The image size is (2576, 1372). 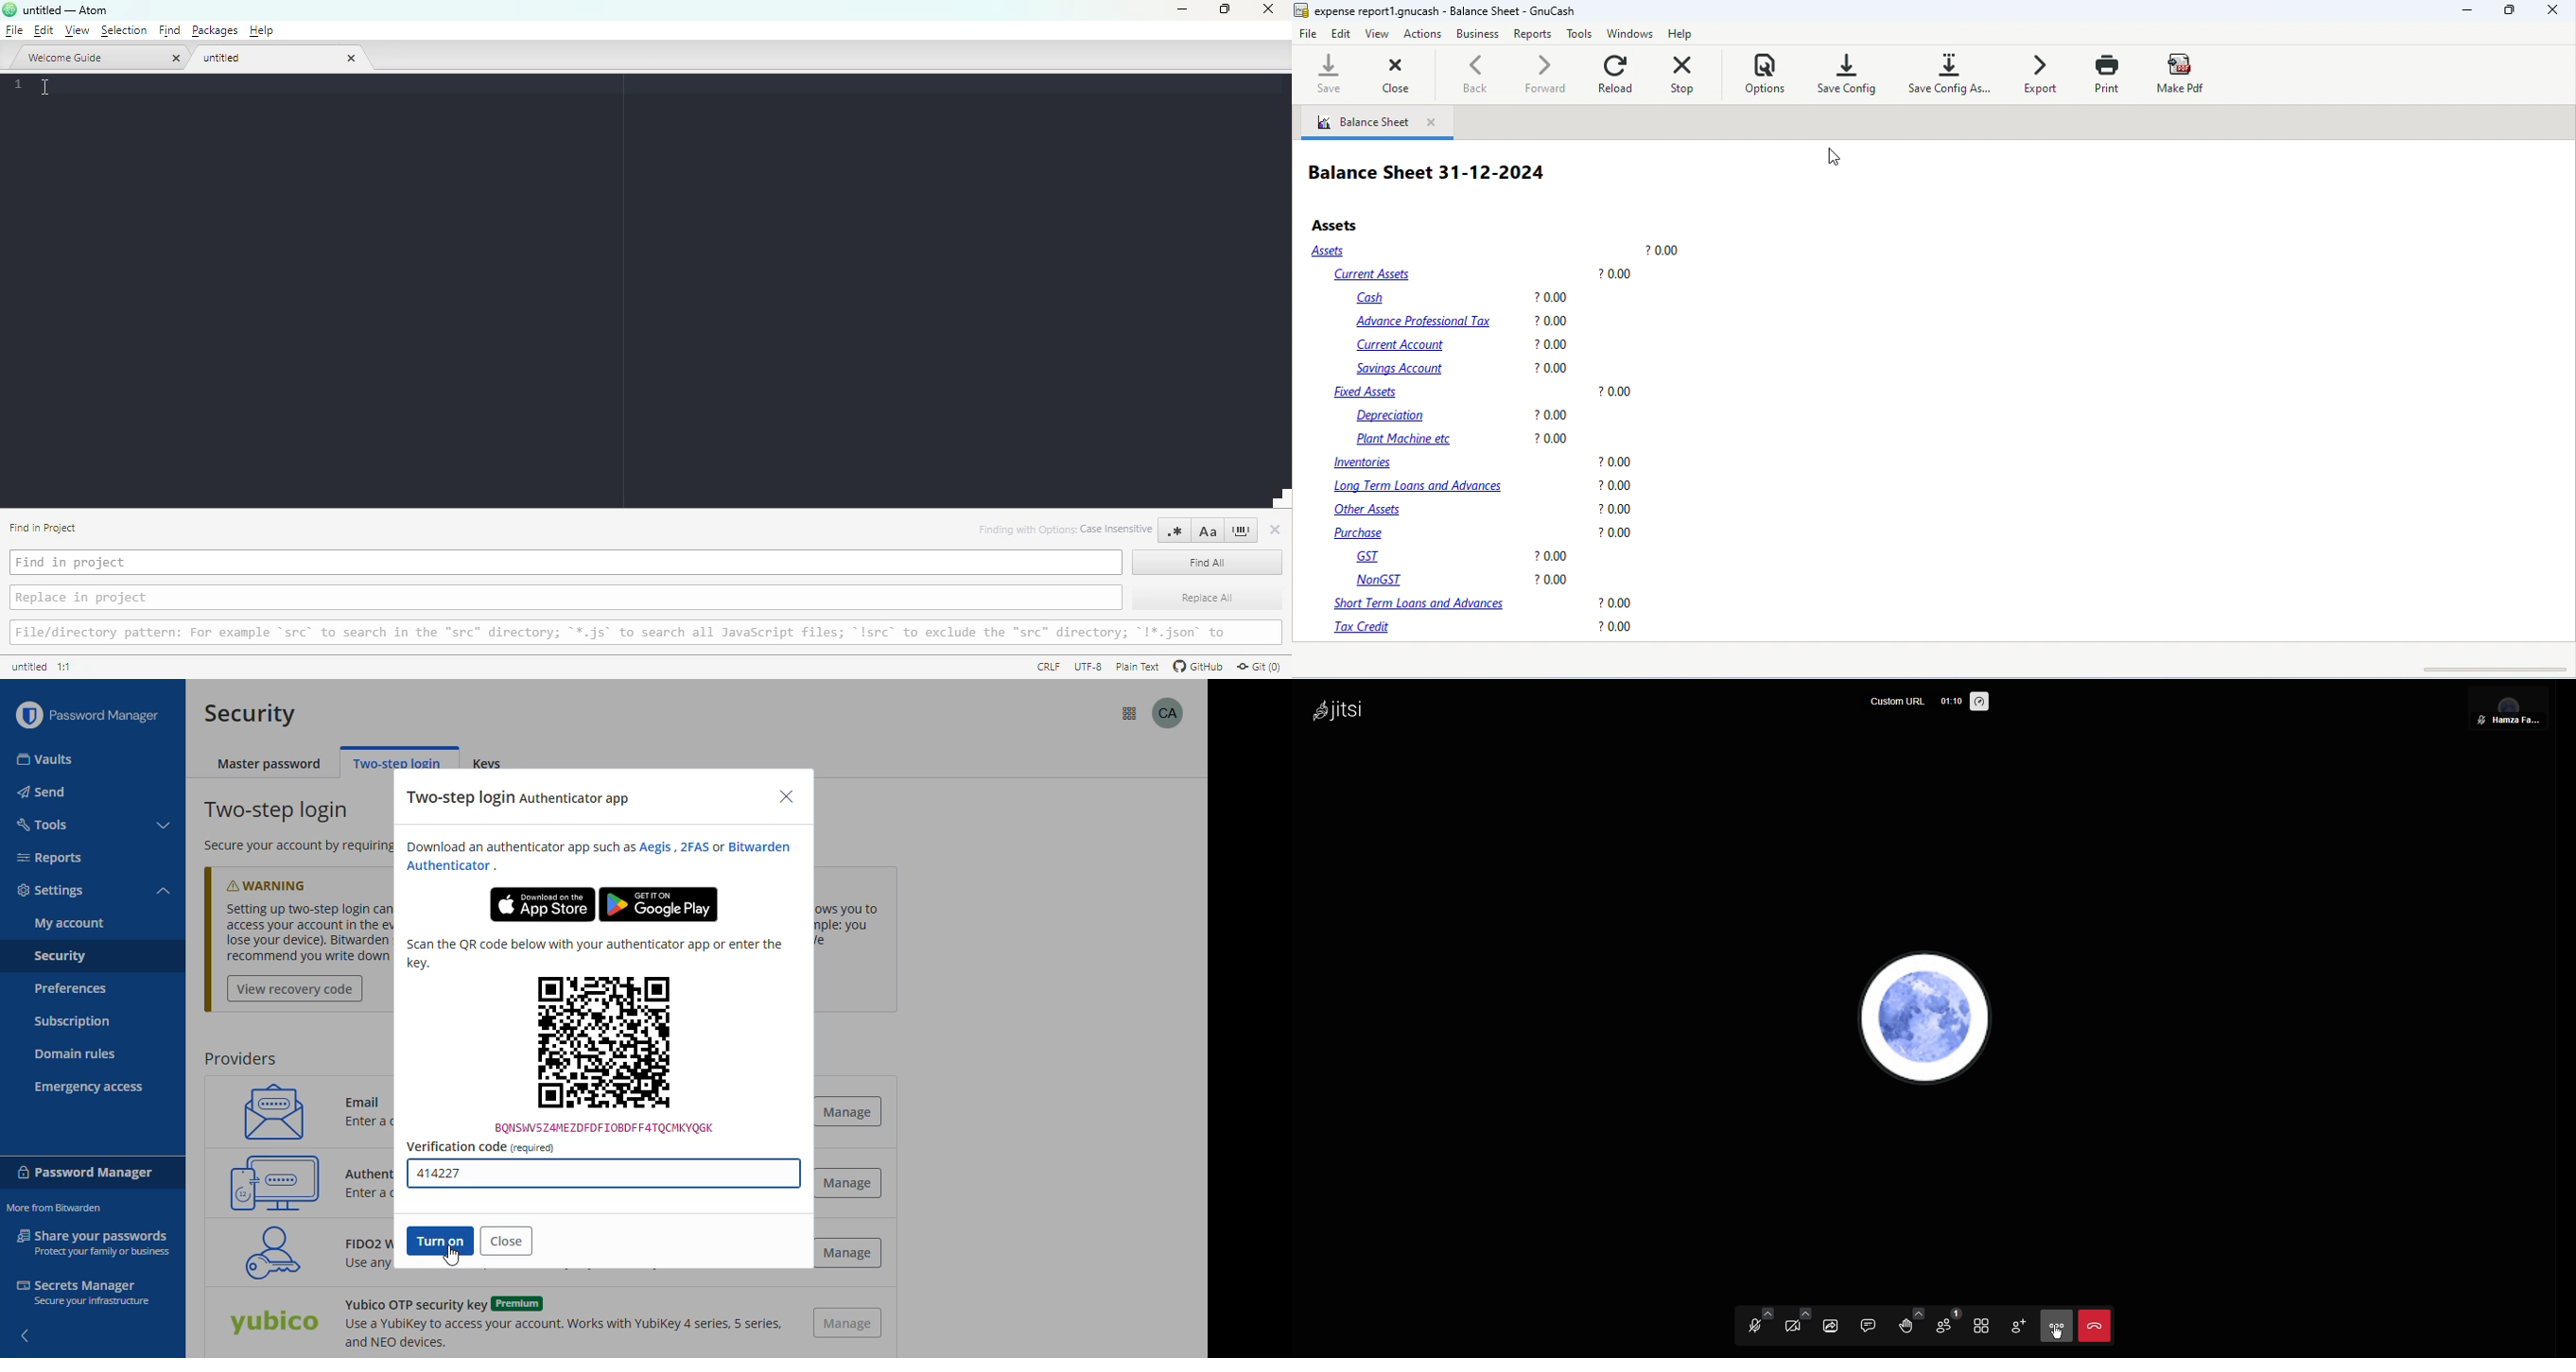 What do you see at coordinates (371, 1171) in the screenshot?
I see `Authenticator app` at bounding box center [371, 1171].